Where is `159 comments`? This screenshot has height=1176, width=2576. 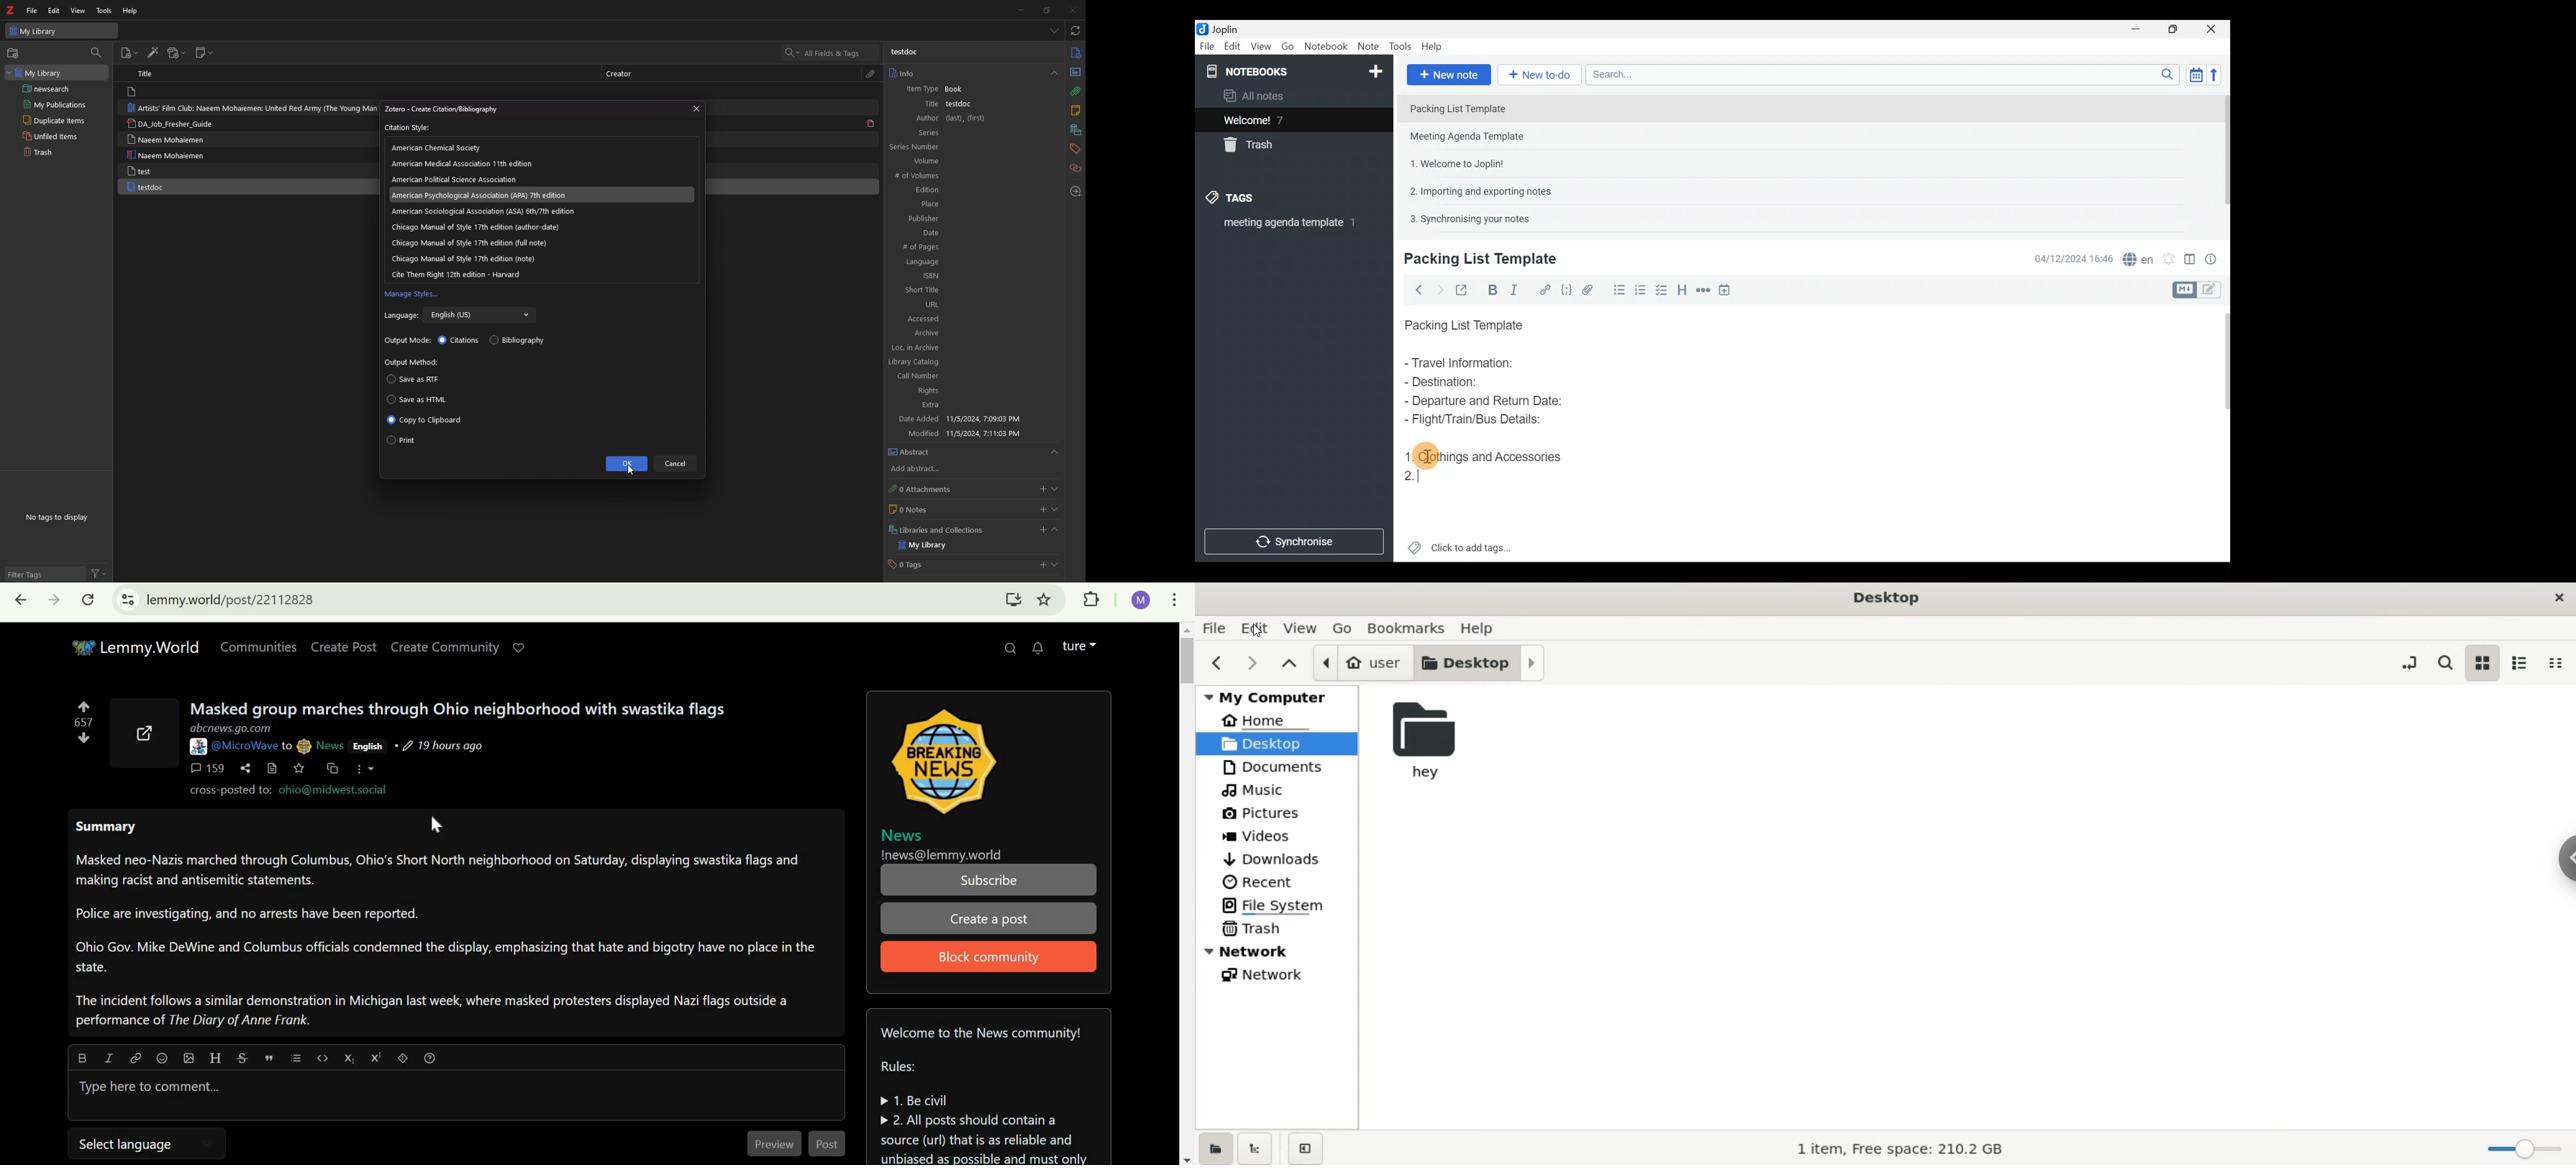 159 comments is located at coordinates (203, 768).